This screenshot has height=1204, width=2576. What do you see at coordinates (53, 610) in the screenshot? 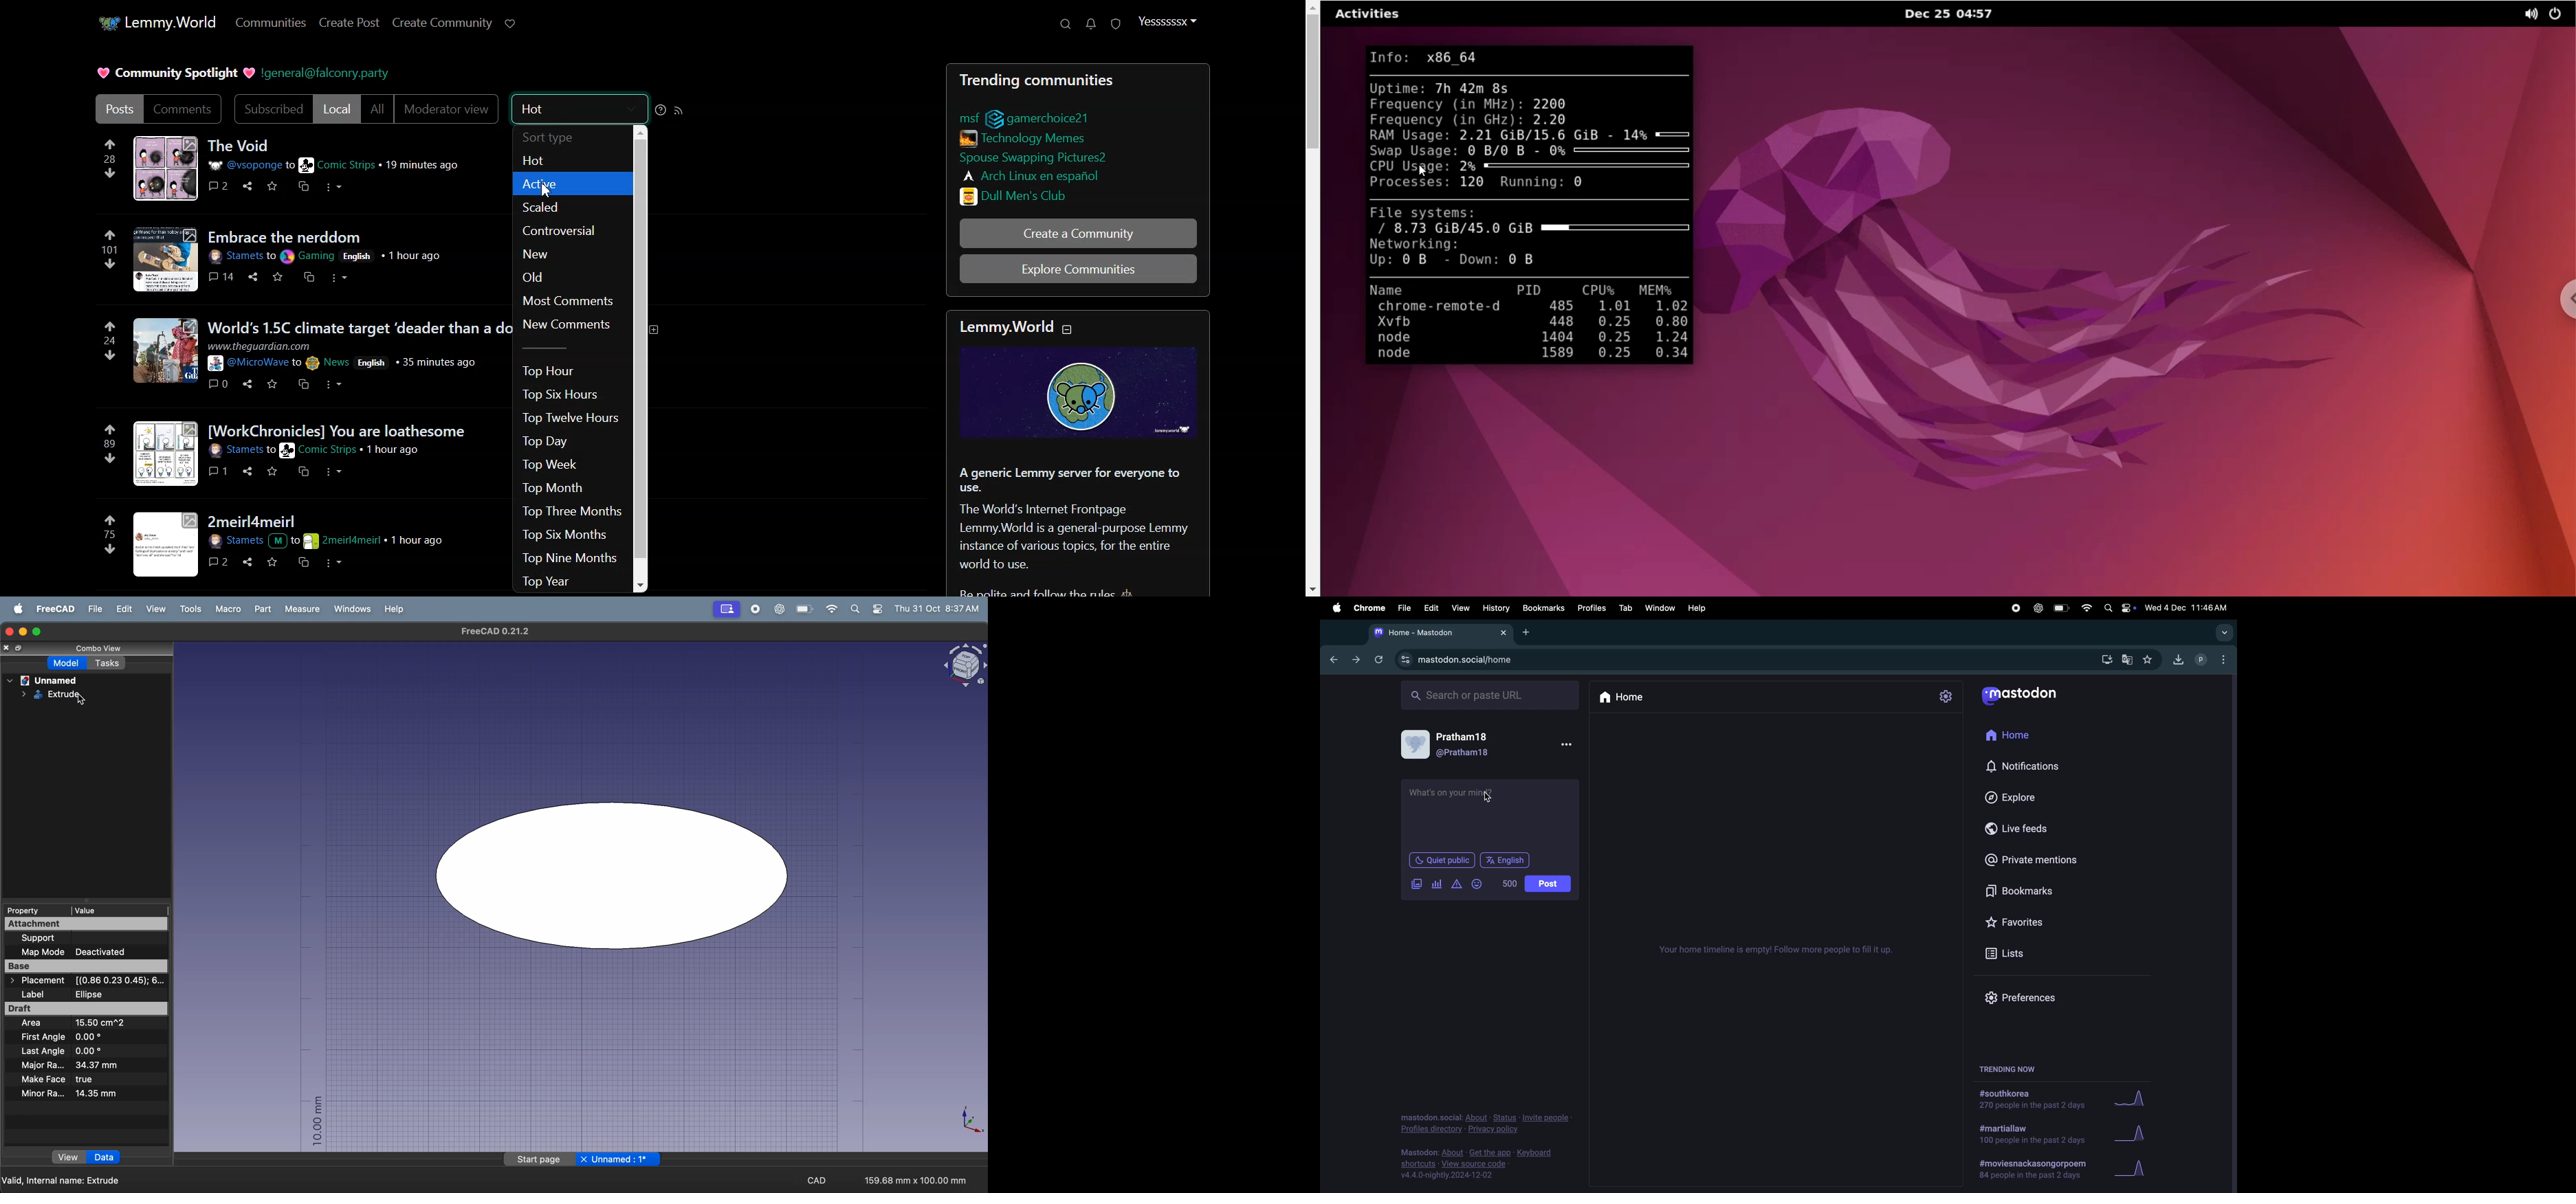
I see `freecad` at bounding box center [53, 610].